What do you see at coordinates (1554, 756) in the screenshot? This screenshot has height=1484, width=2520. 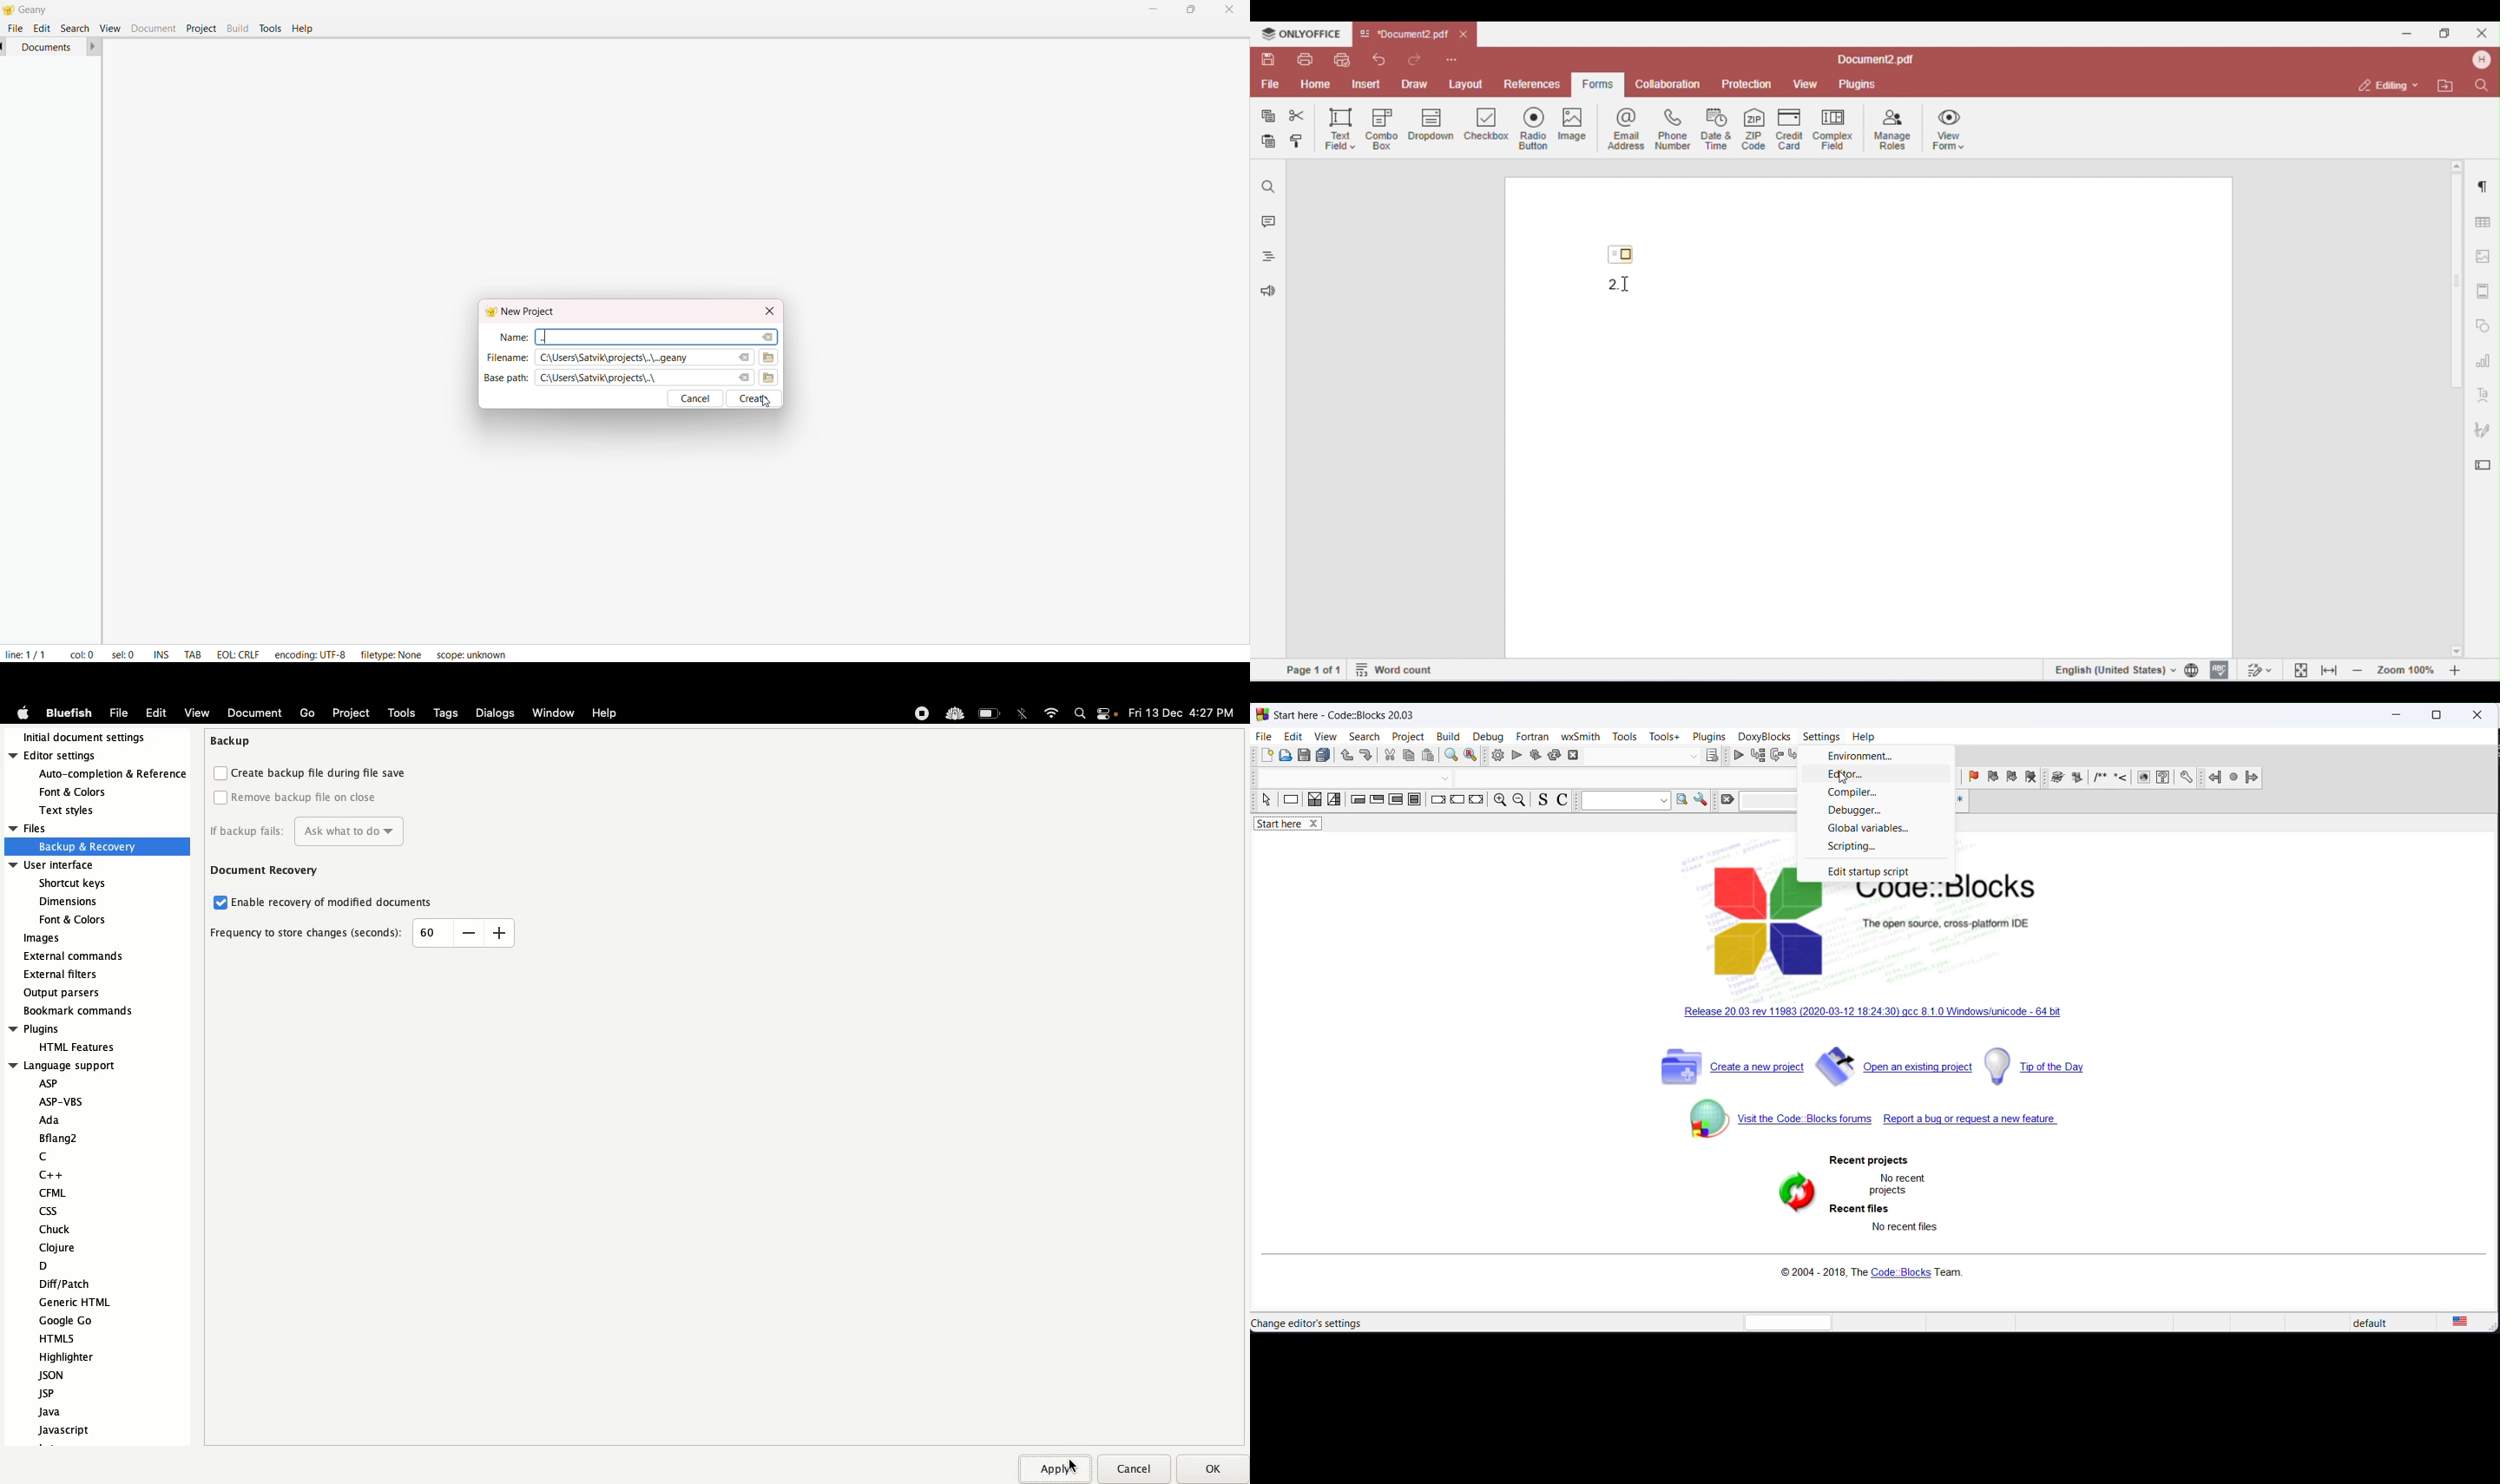 I see `rebuild` at bounding box center [1554, 756].